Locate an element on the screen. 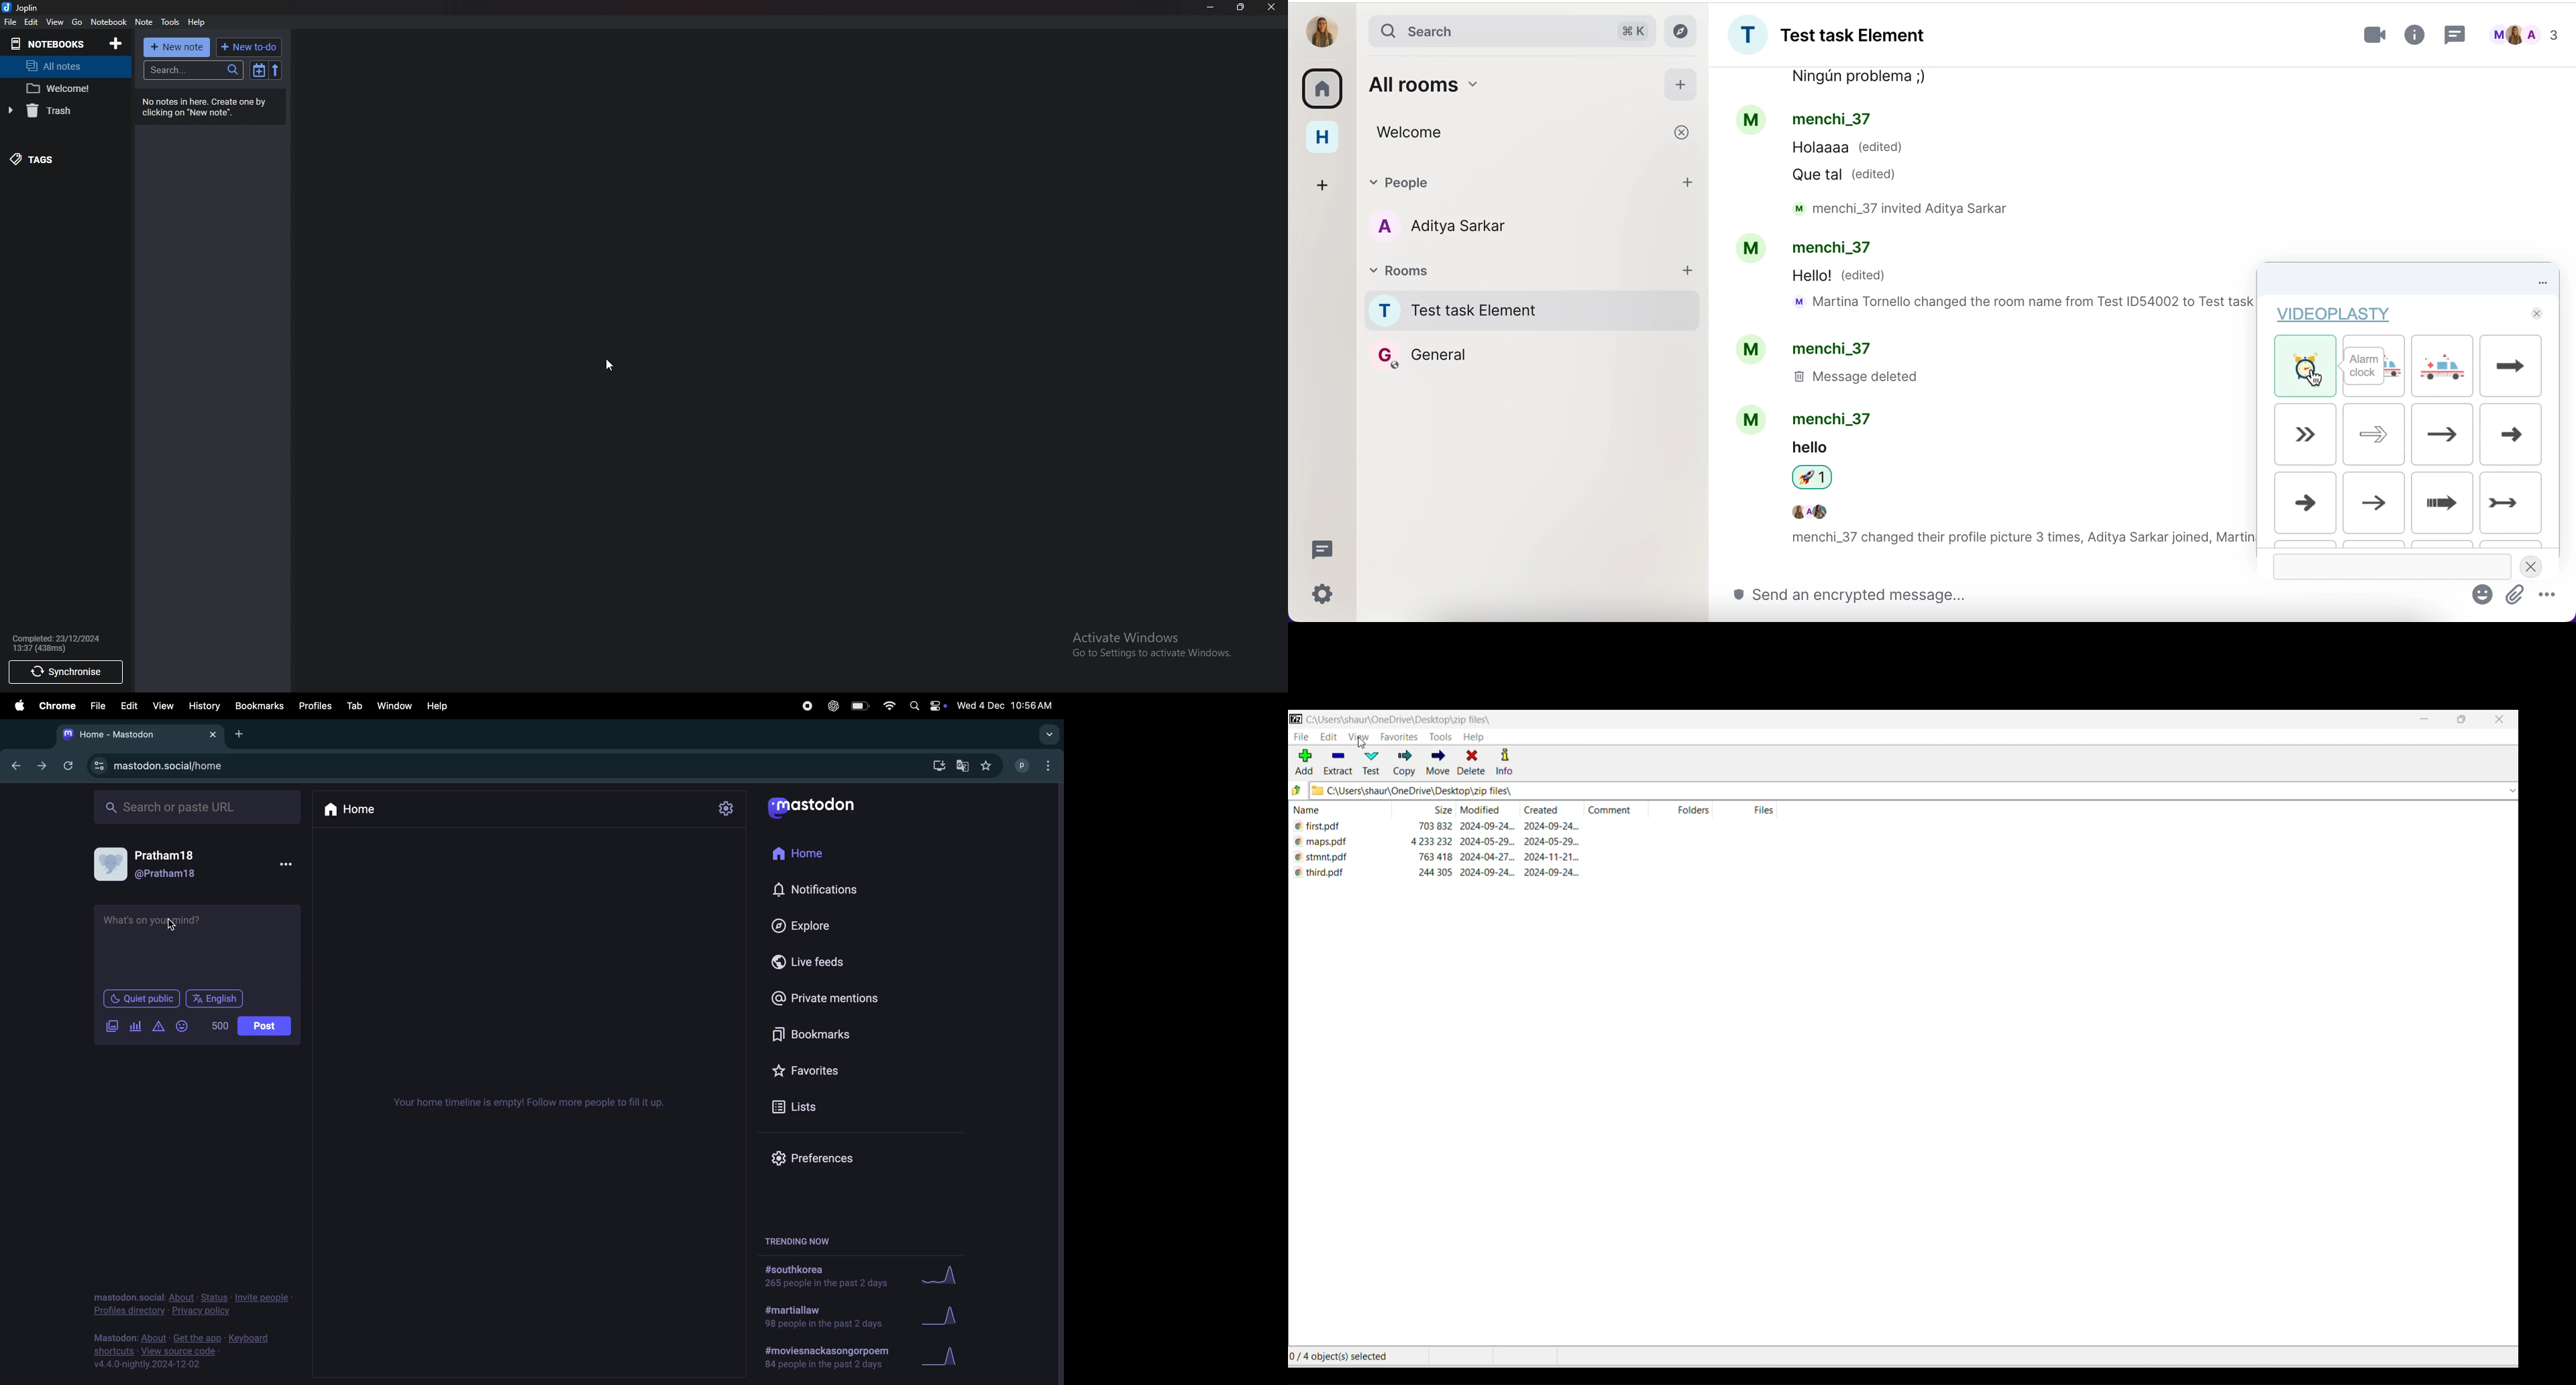 Image resolution: width=2576 pixels, height=1400 pixels. View is located at coordinates (54, 23).